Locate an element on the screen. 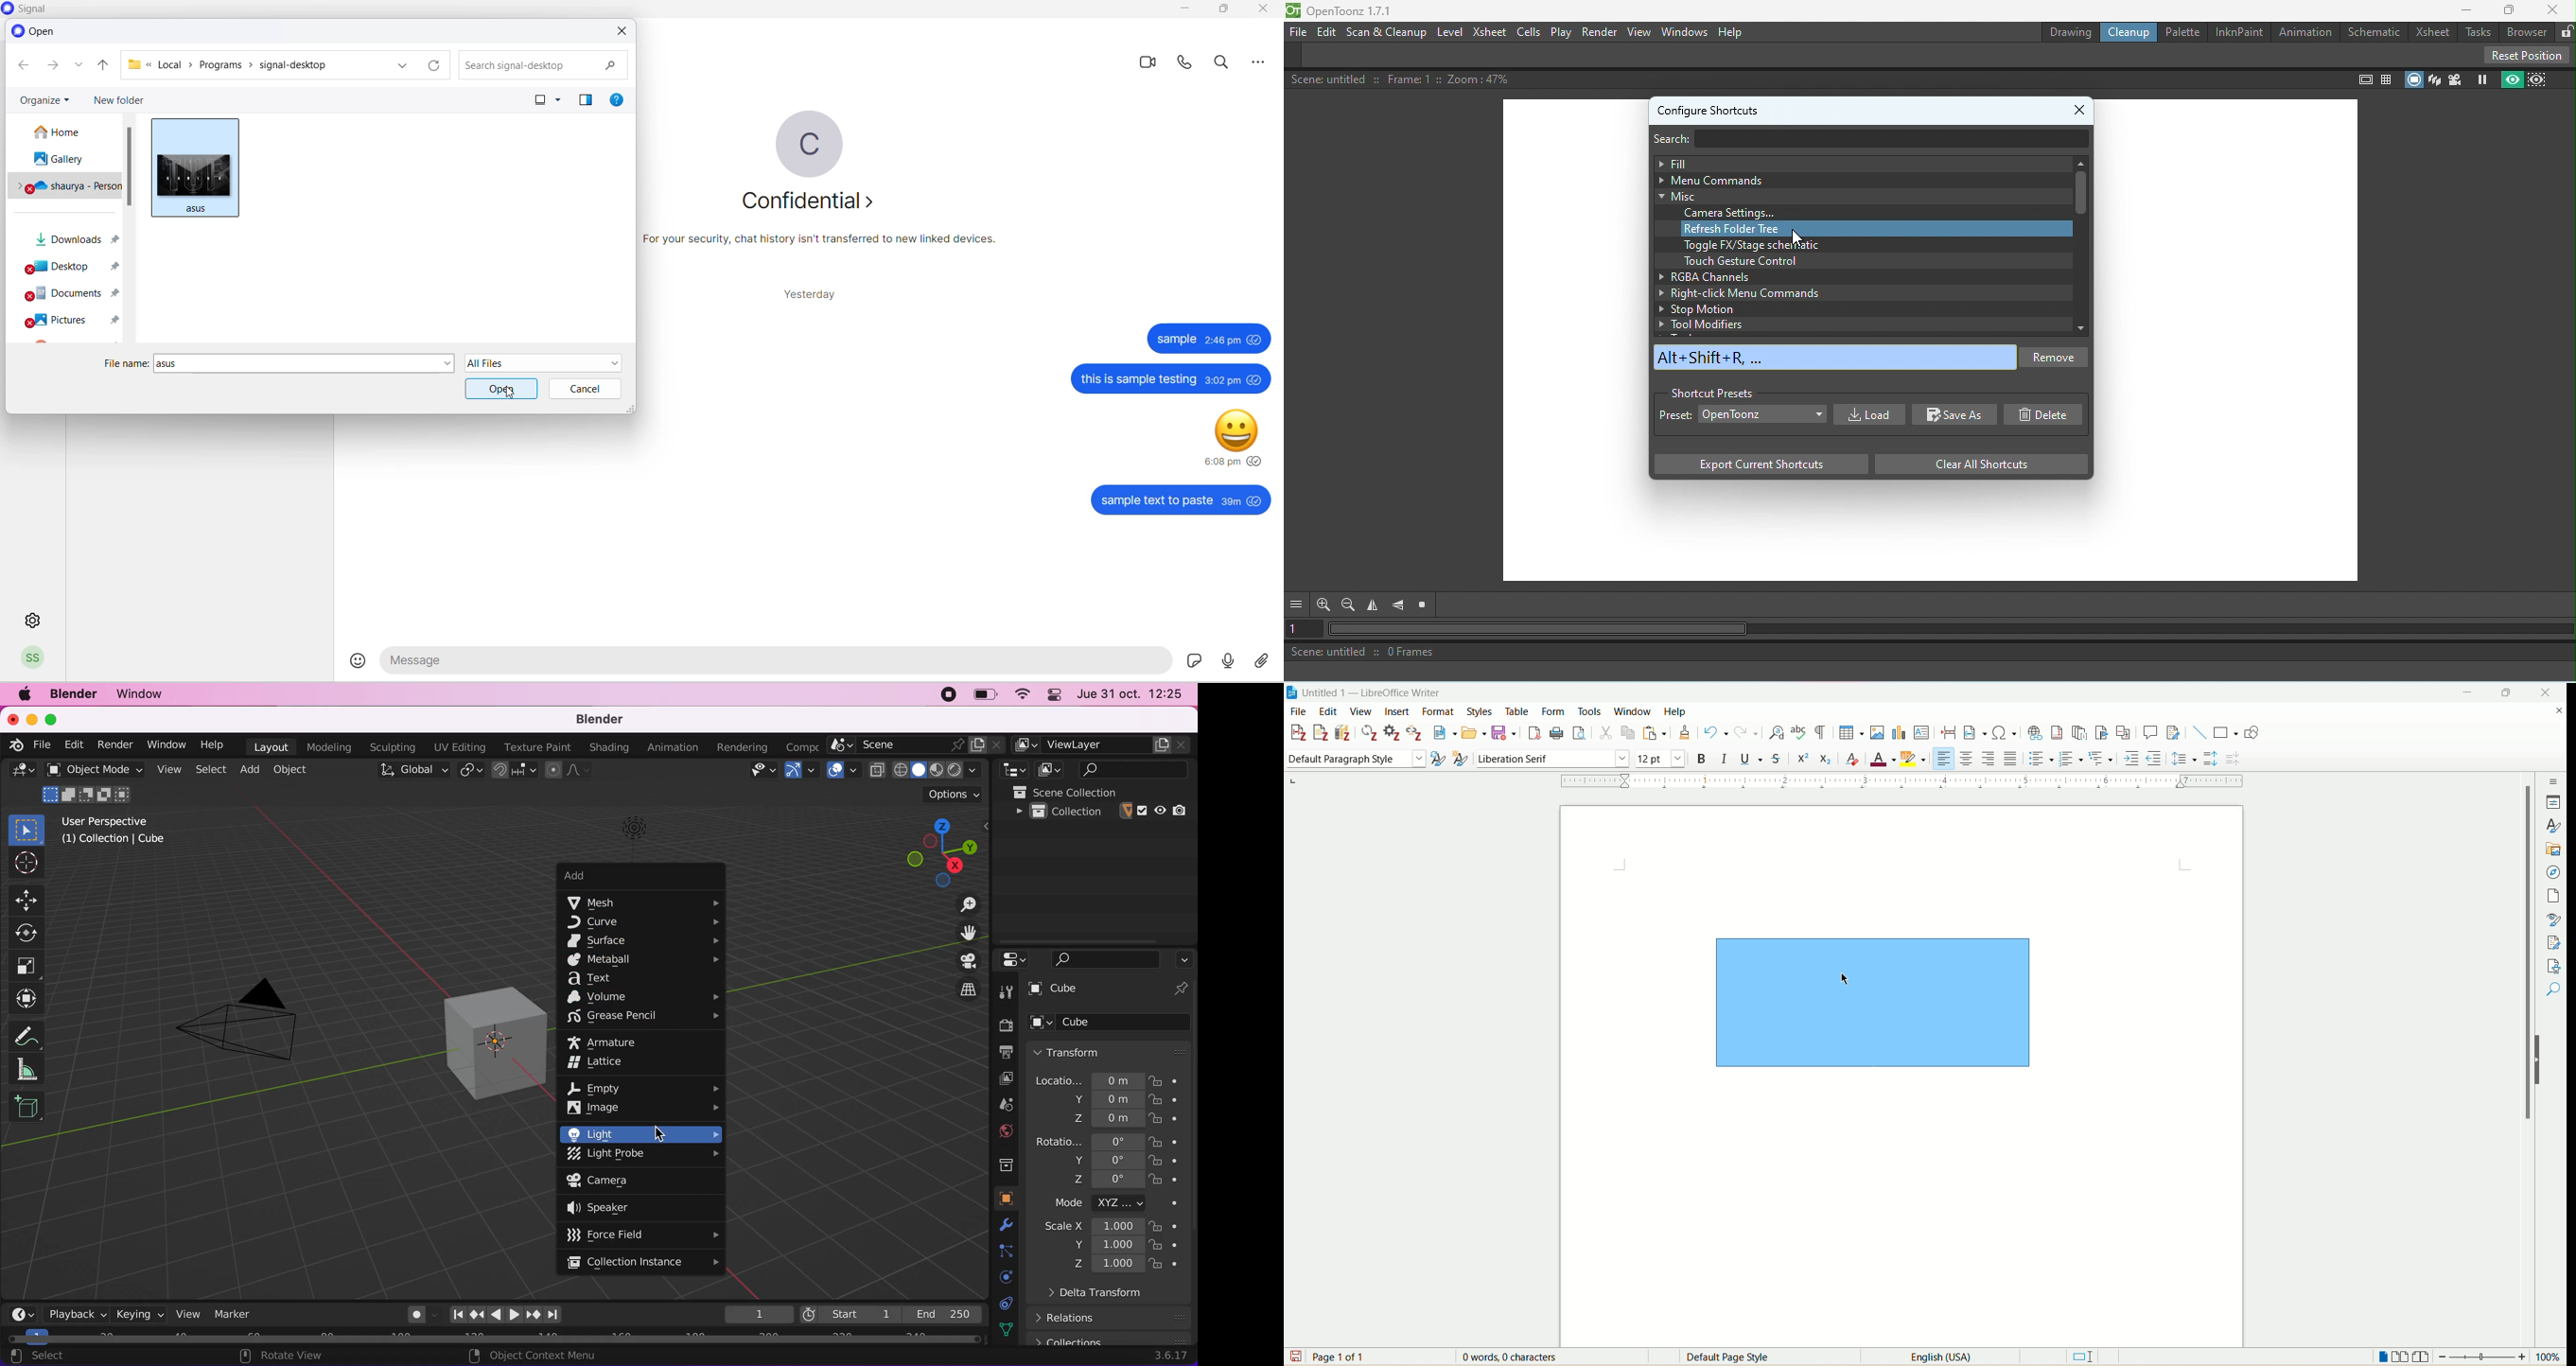  Play animation is located at coordinates (513, 1315).